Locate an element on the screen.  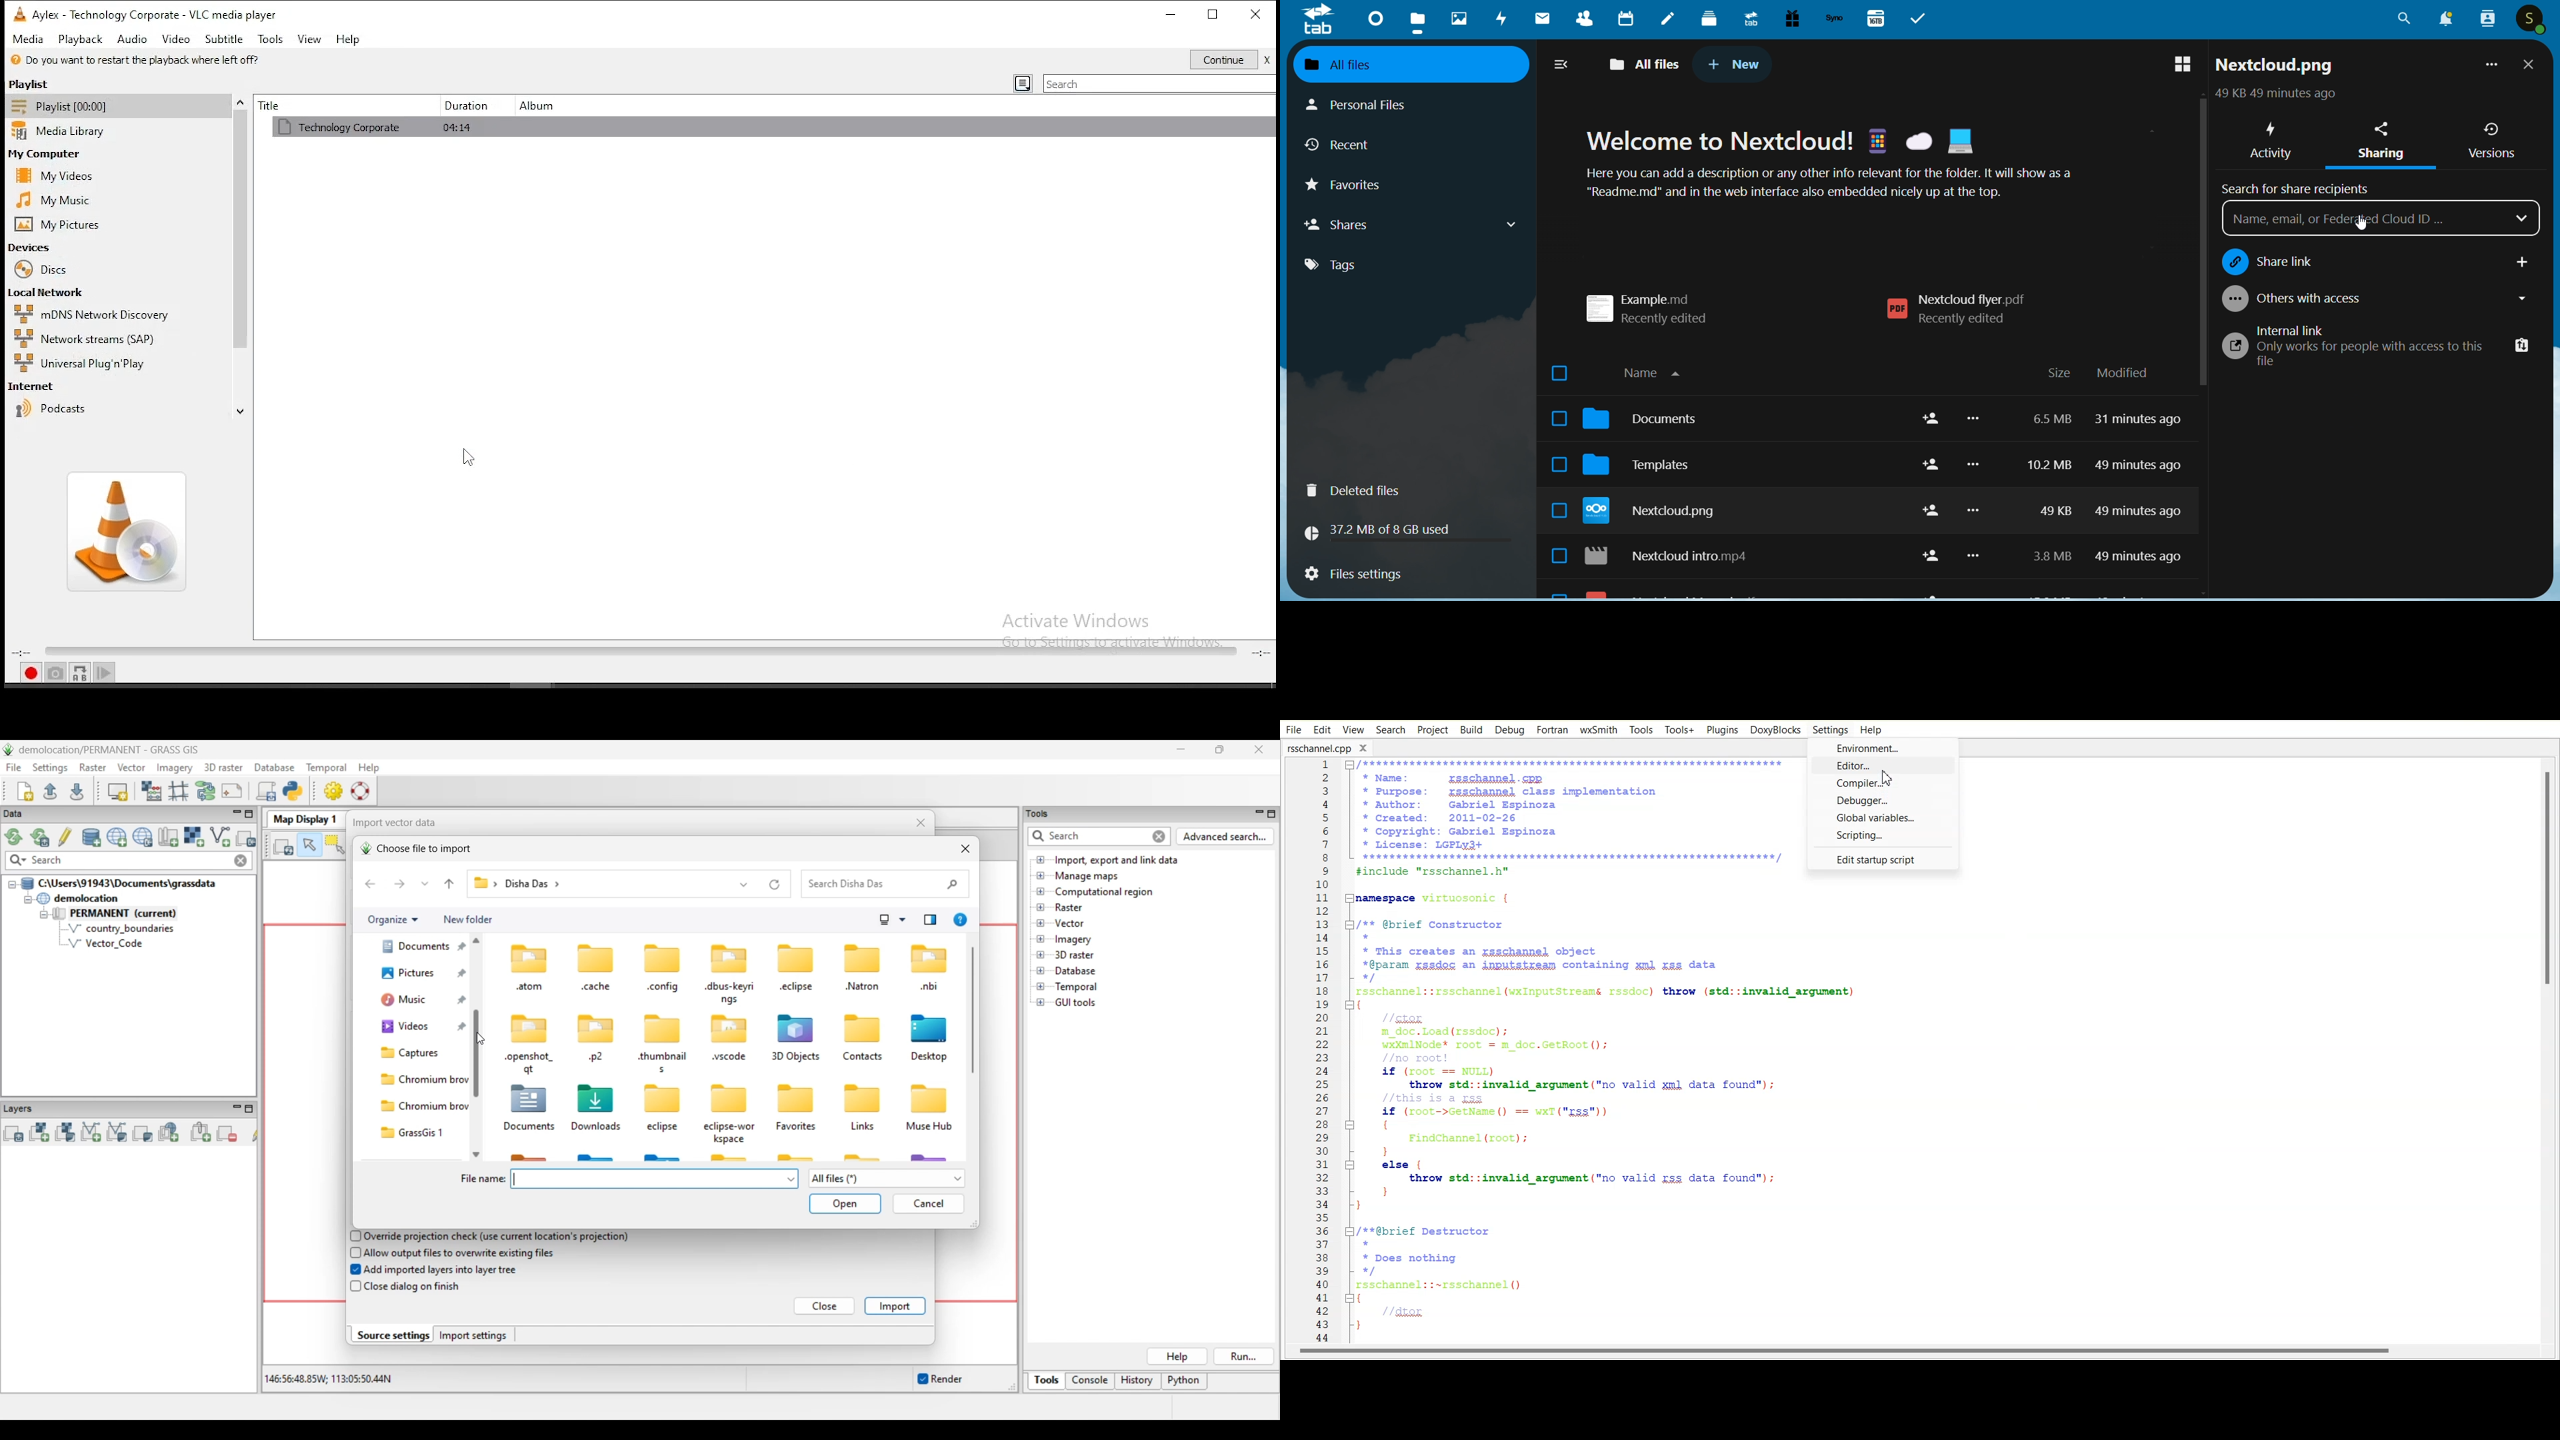
Project is located at coordinates (1432, 729).